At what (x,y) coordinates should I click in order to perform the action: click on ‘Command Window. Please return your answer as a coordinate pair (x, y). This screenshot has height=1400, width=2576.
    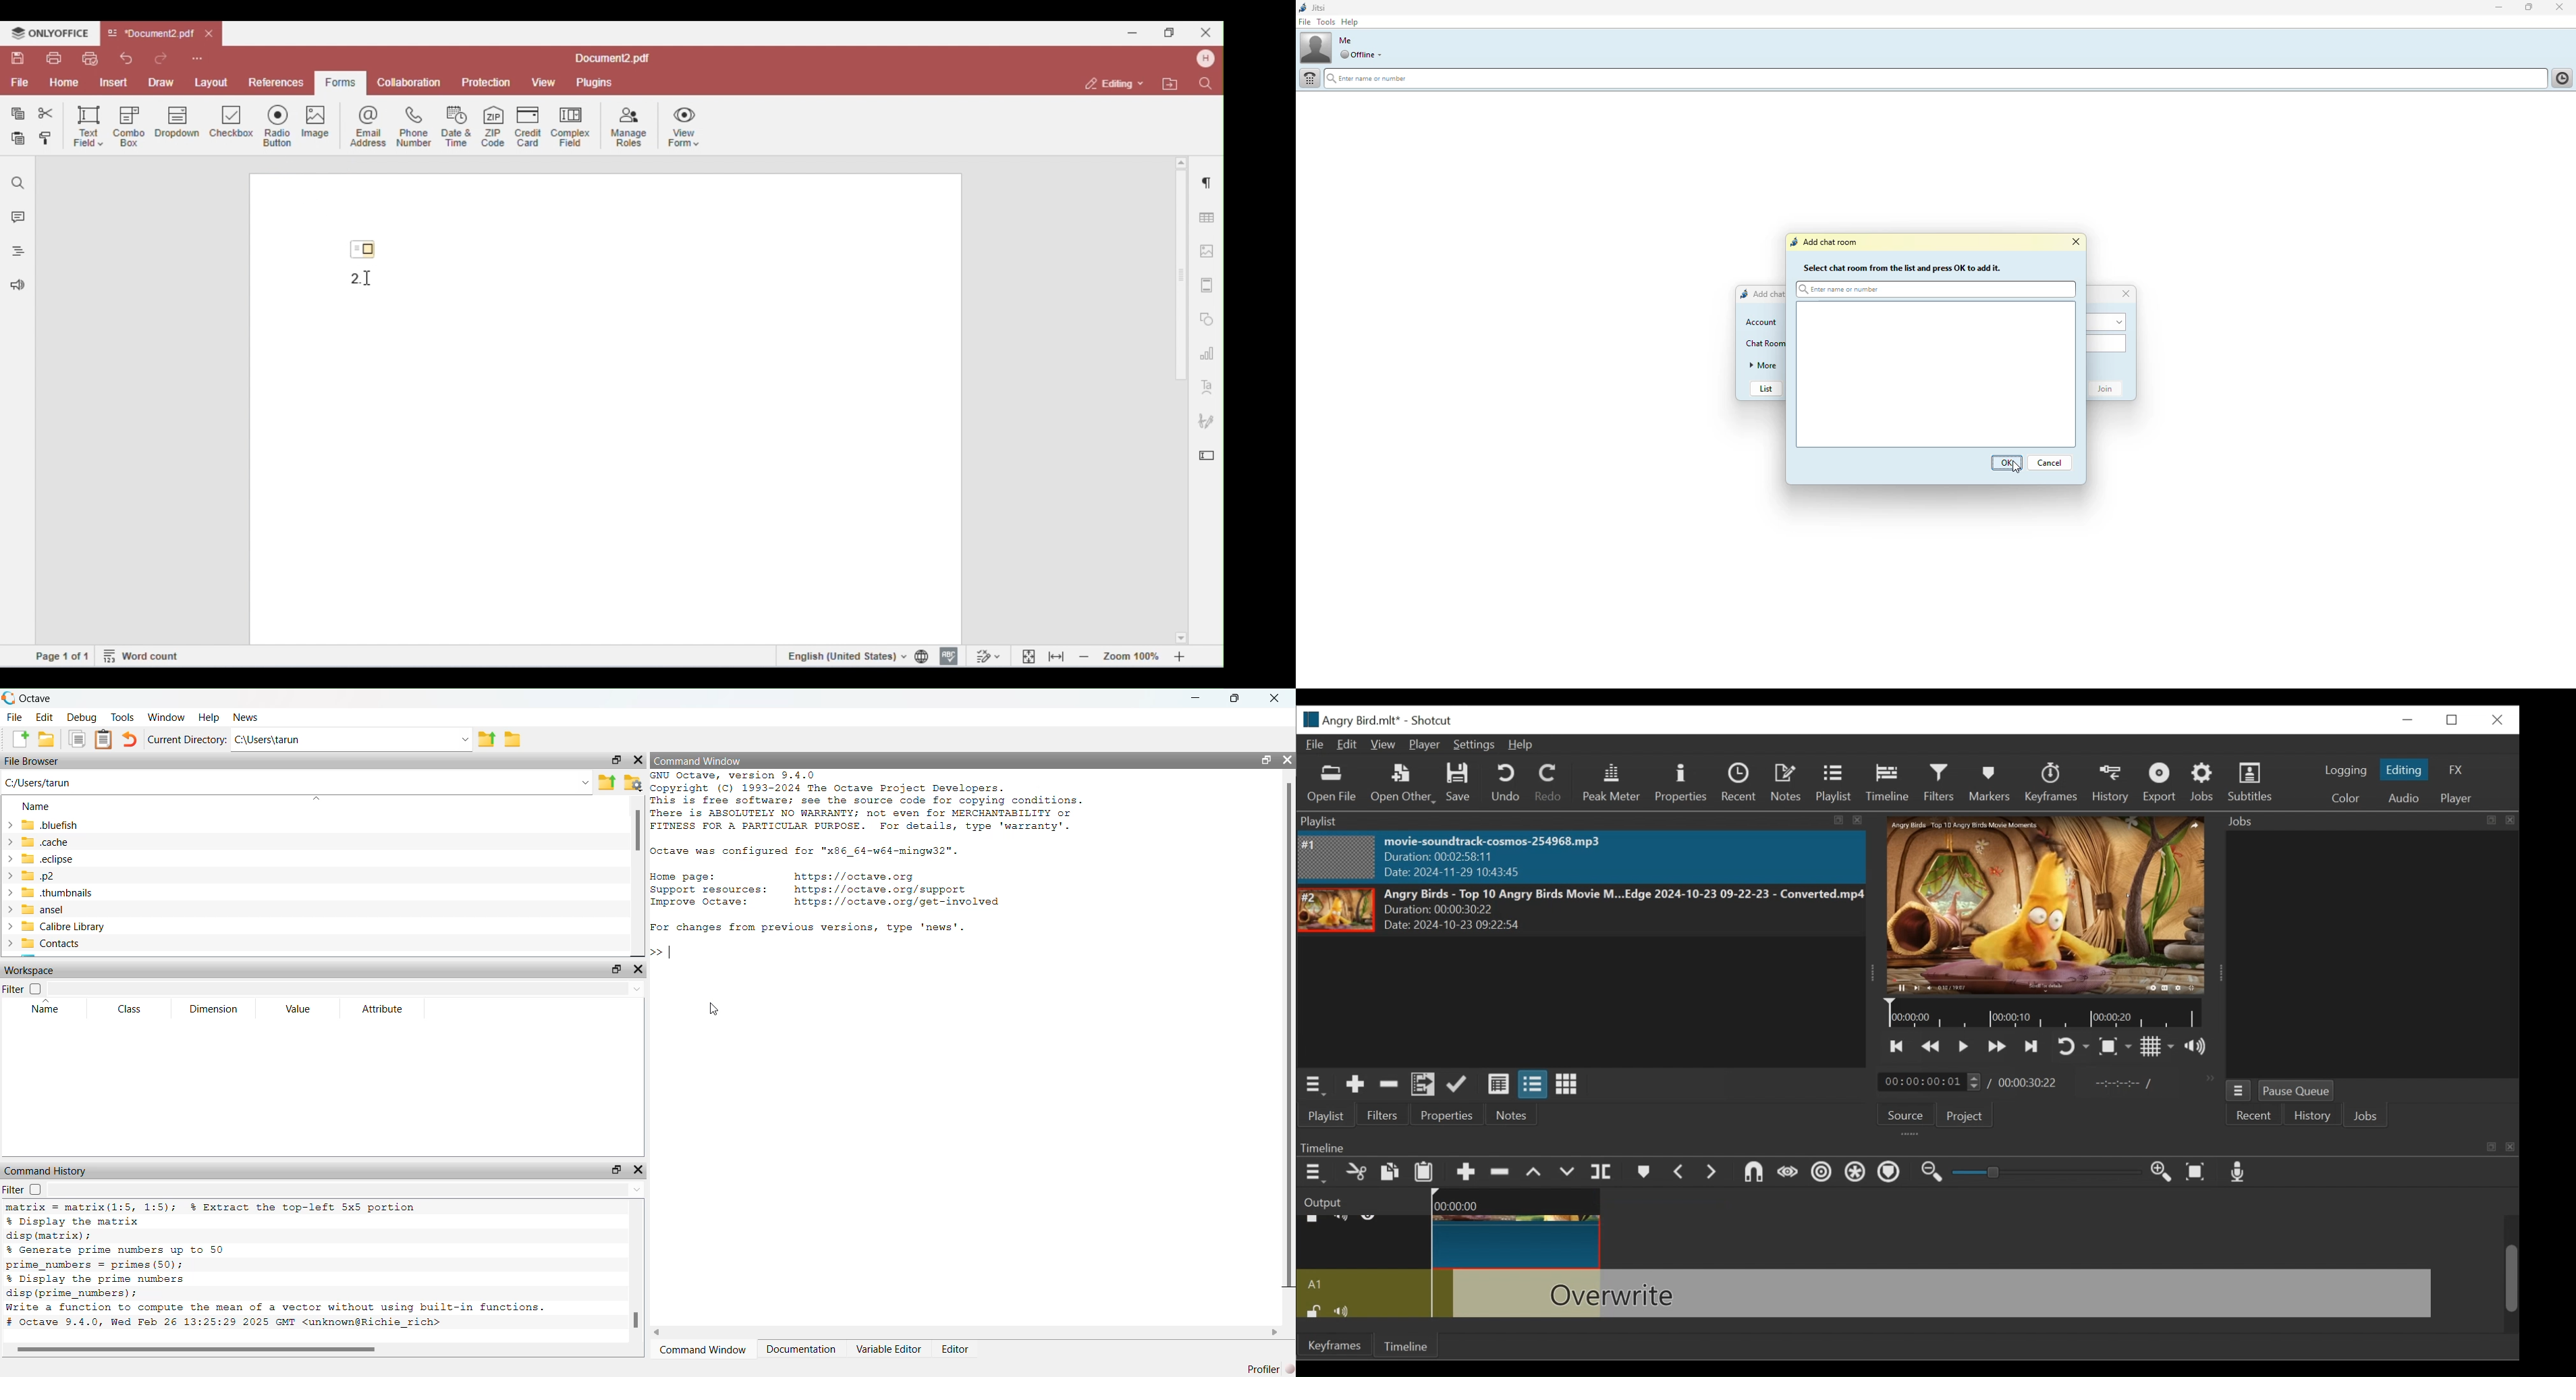
    Looking at the image, I should click on (703, 1351).